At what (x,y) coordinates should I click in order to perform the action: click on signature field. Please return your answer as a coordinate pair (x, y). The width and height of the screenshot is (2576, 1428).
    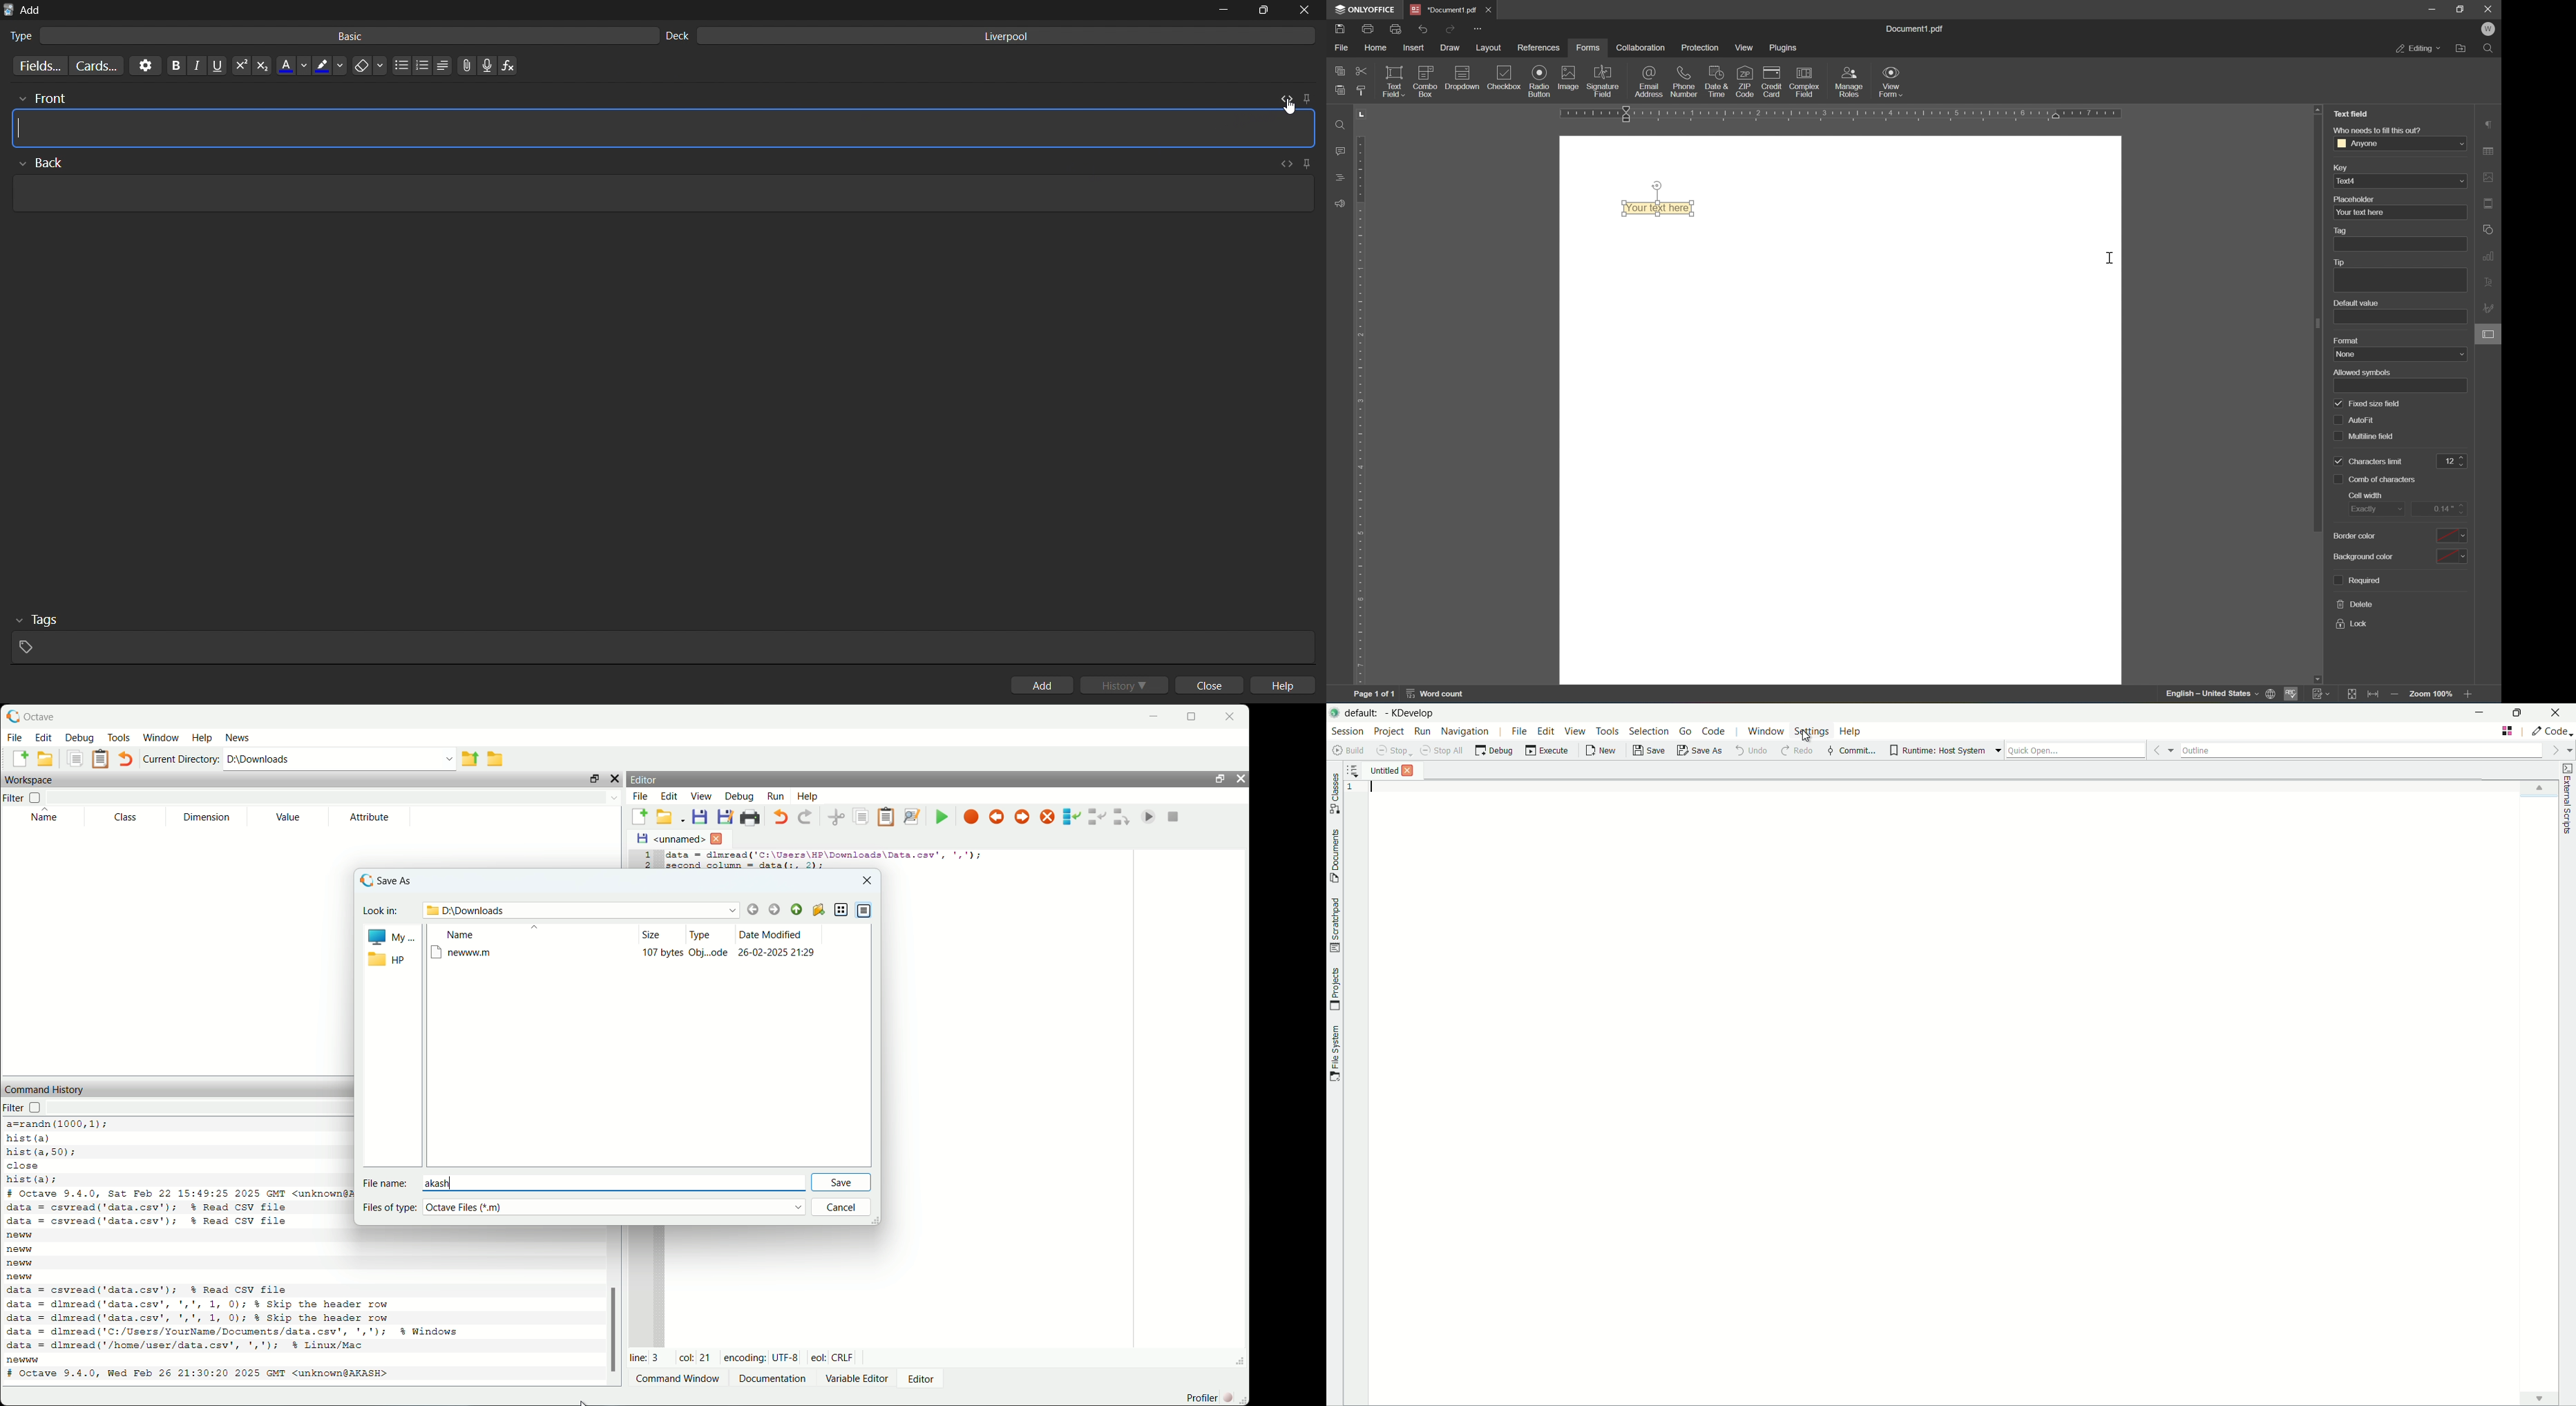
    Looking at the image, I should click on (1605, 83).